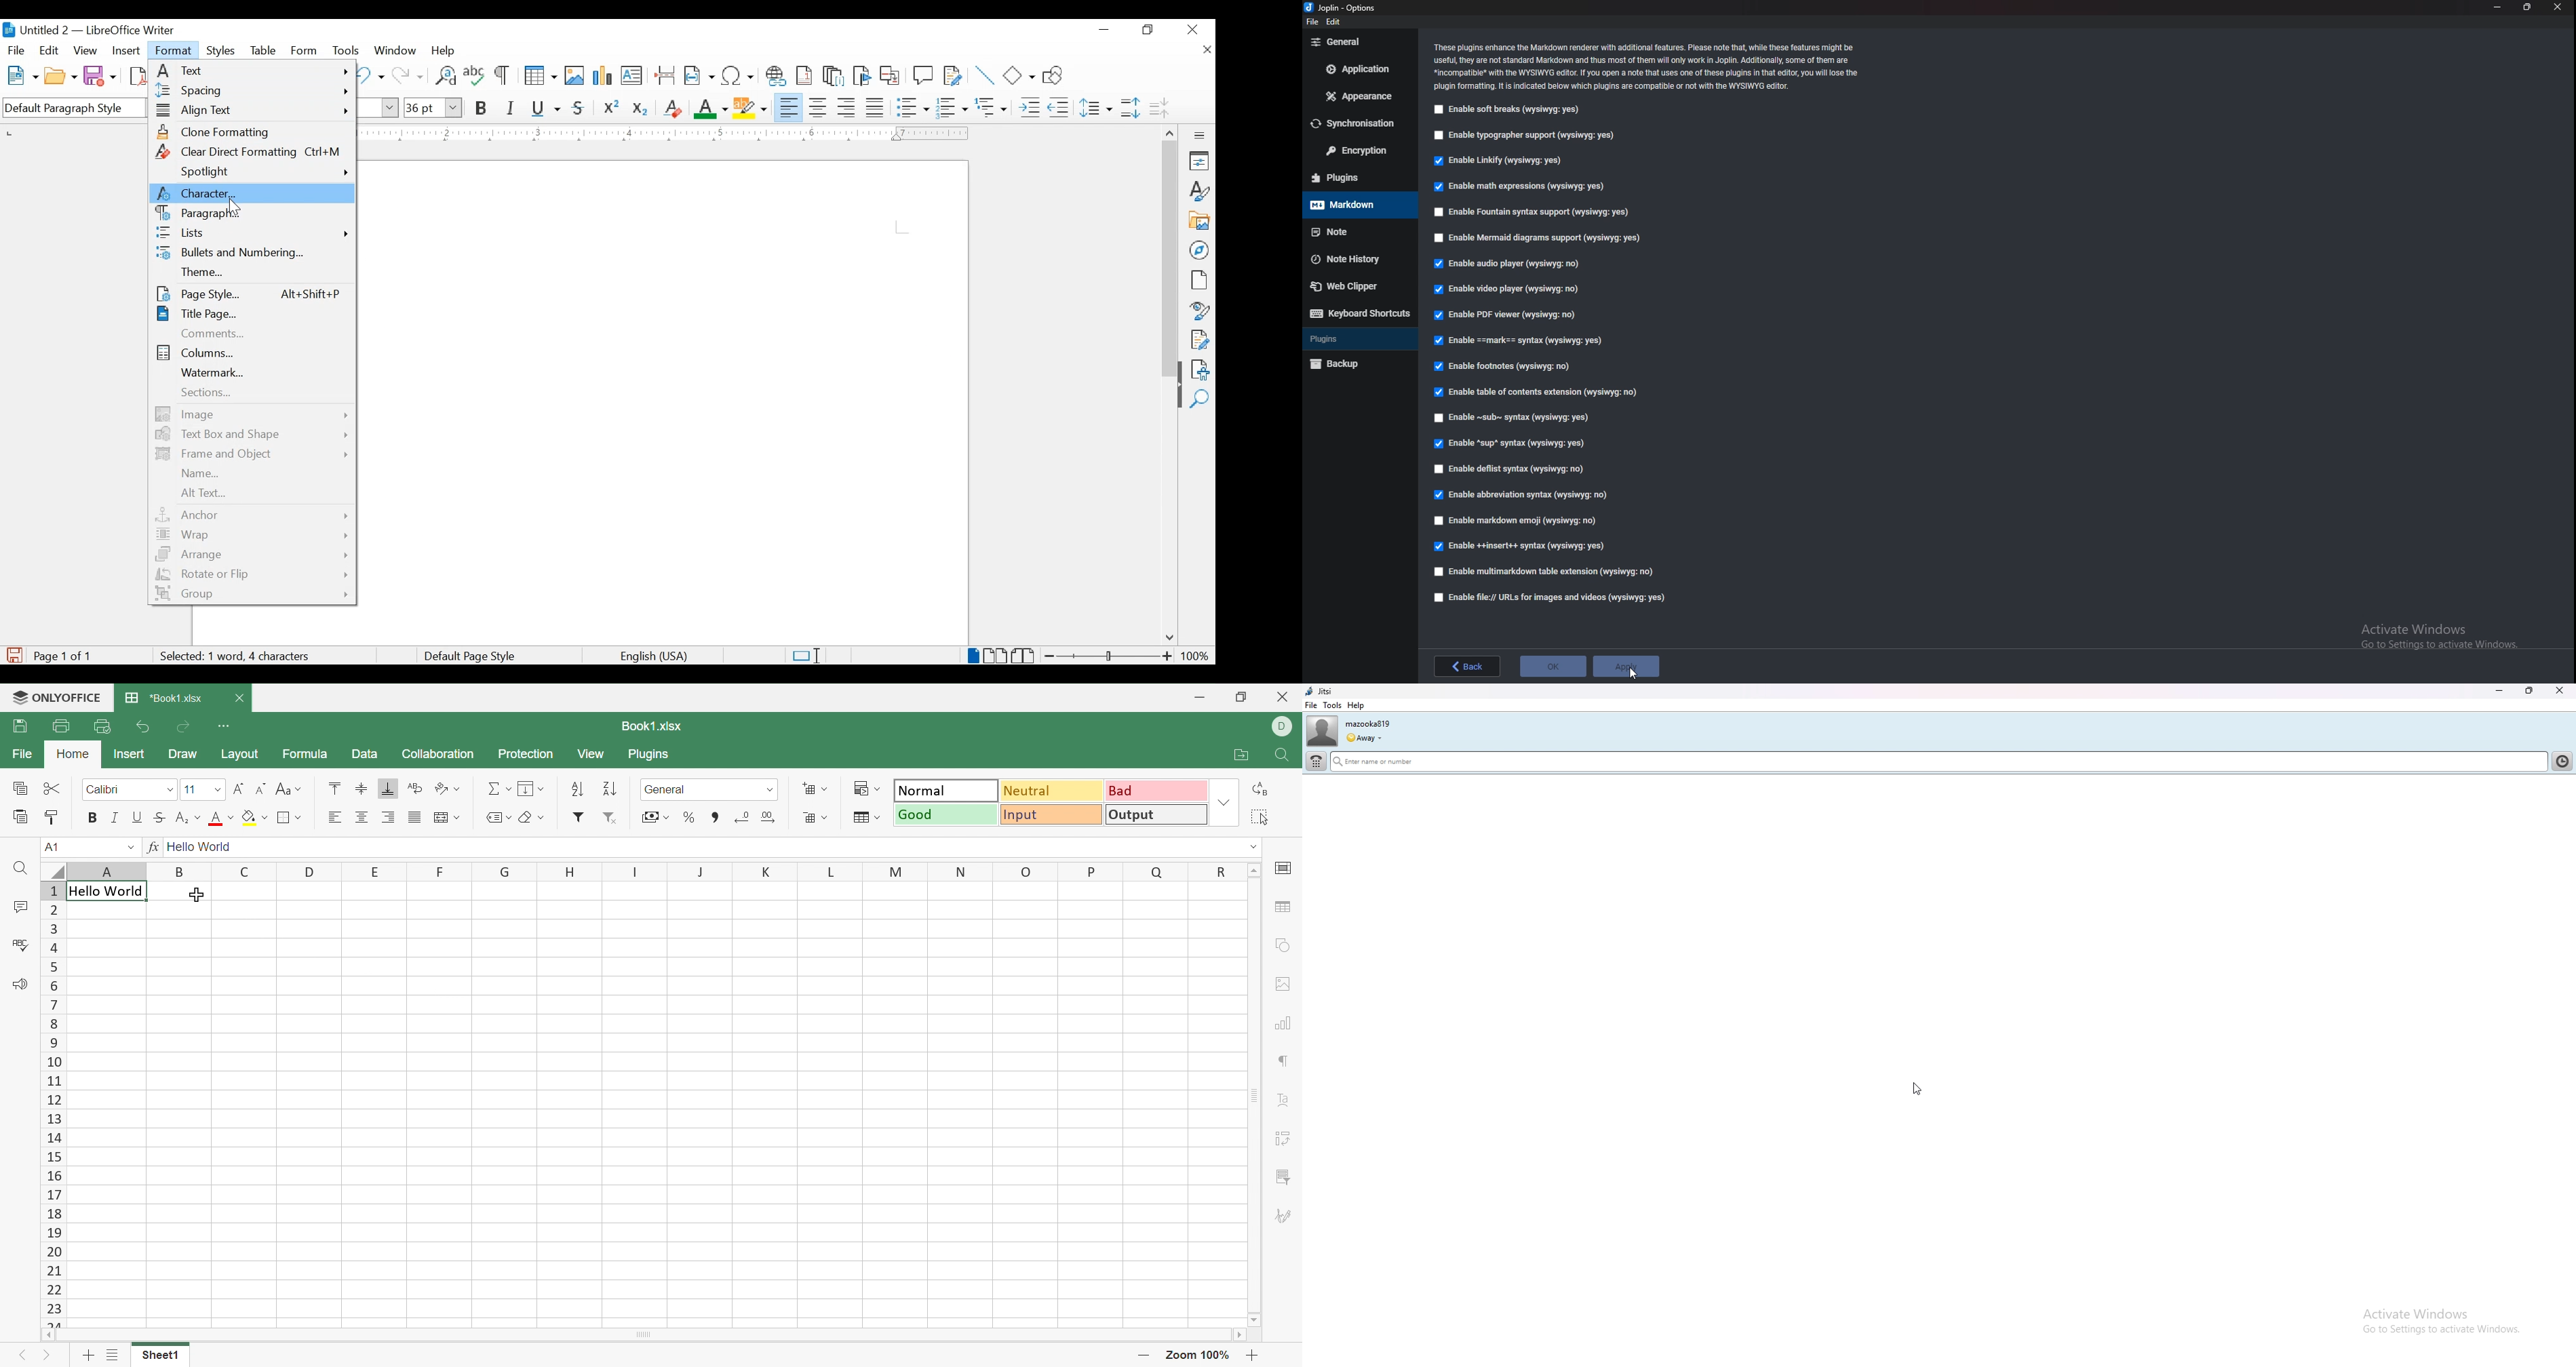  I want to click on Bad, so click(1154, 791).